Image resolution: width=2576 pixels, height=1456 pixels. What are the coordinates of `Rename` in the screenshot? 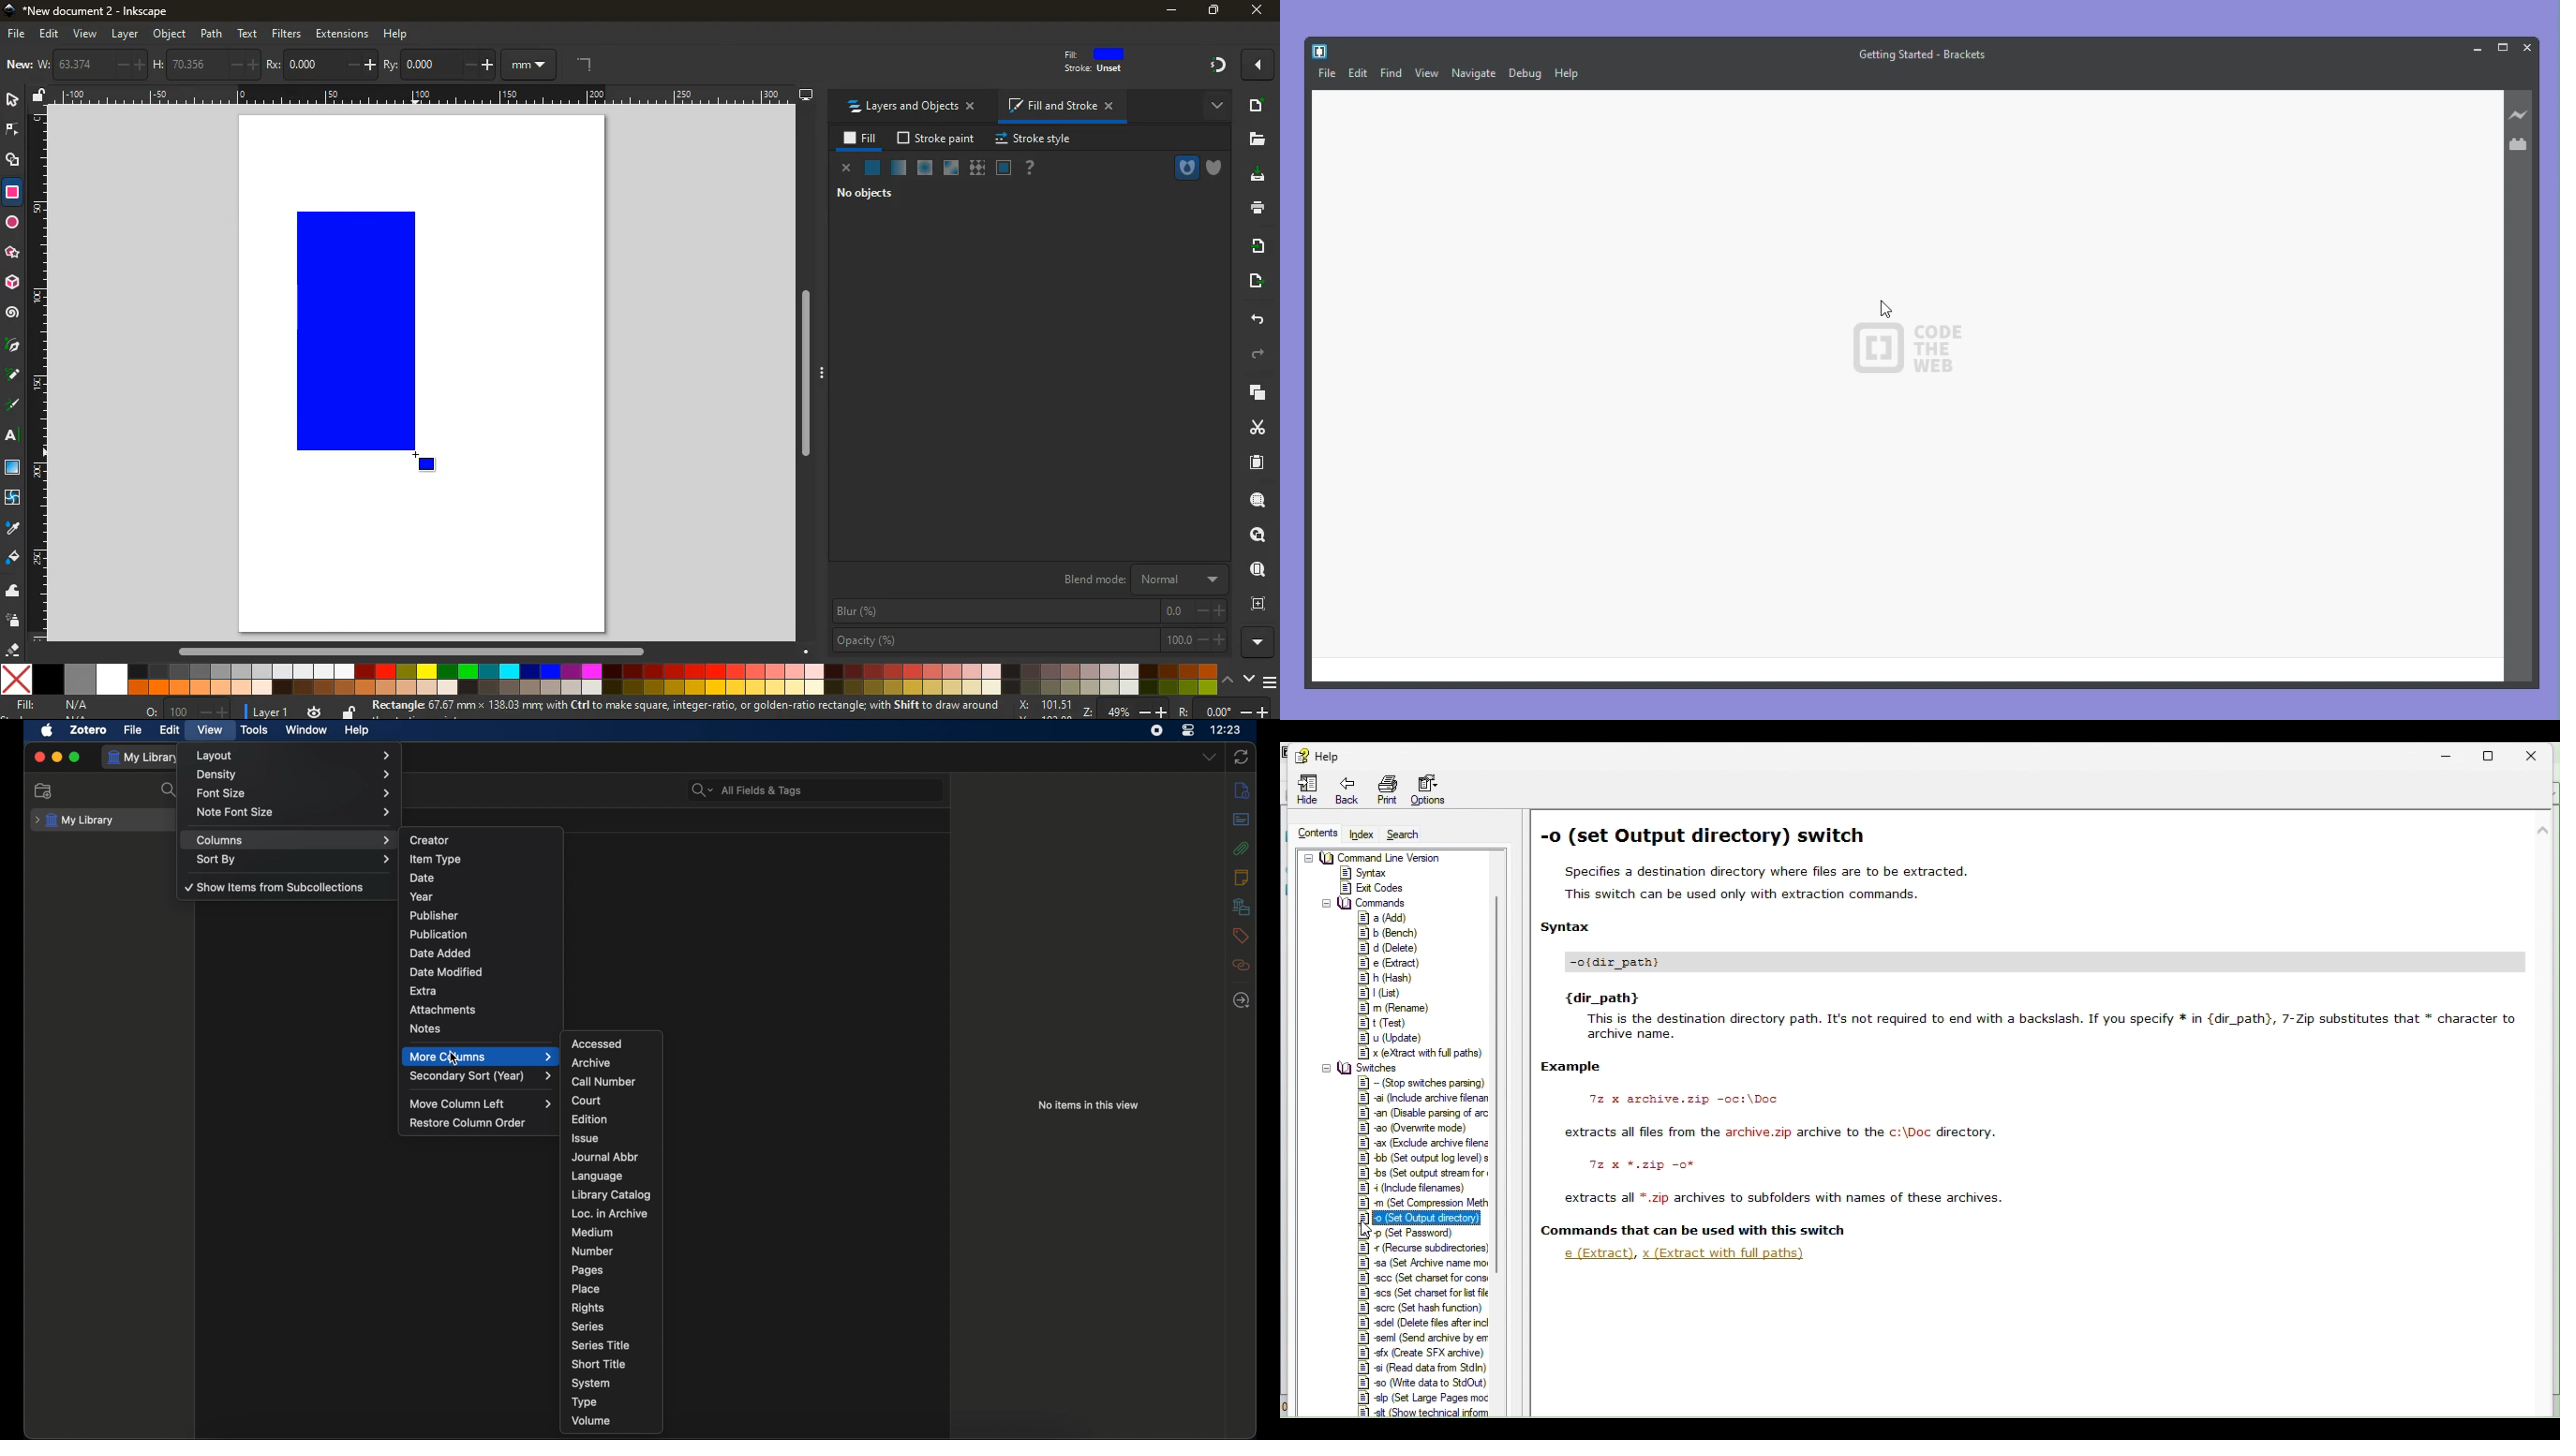 It's located at (1395, 1010).